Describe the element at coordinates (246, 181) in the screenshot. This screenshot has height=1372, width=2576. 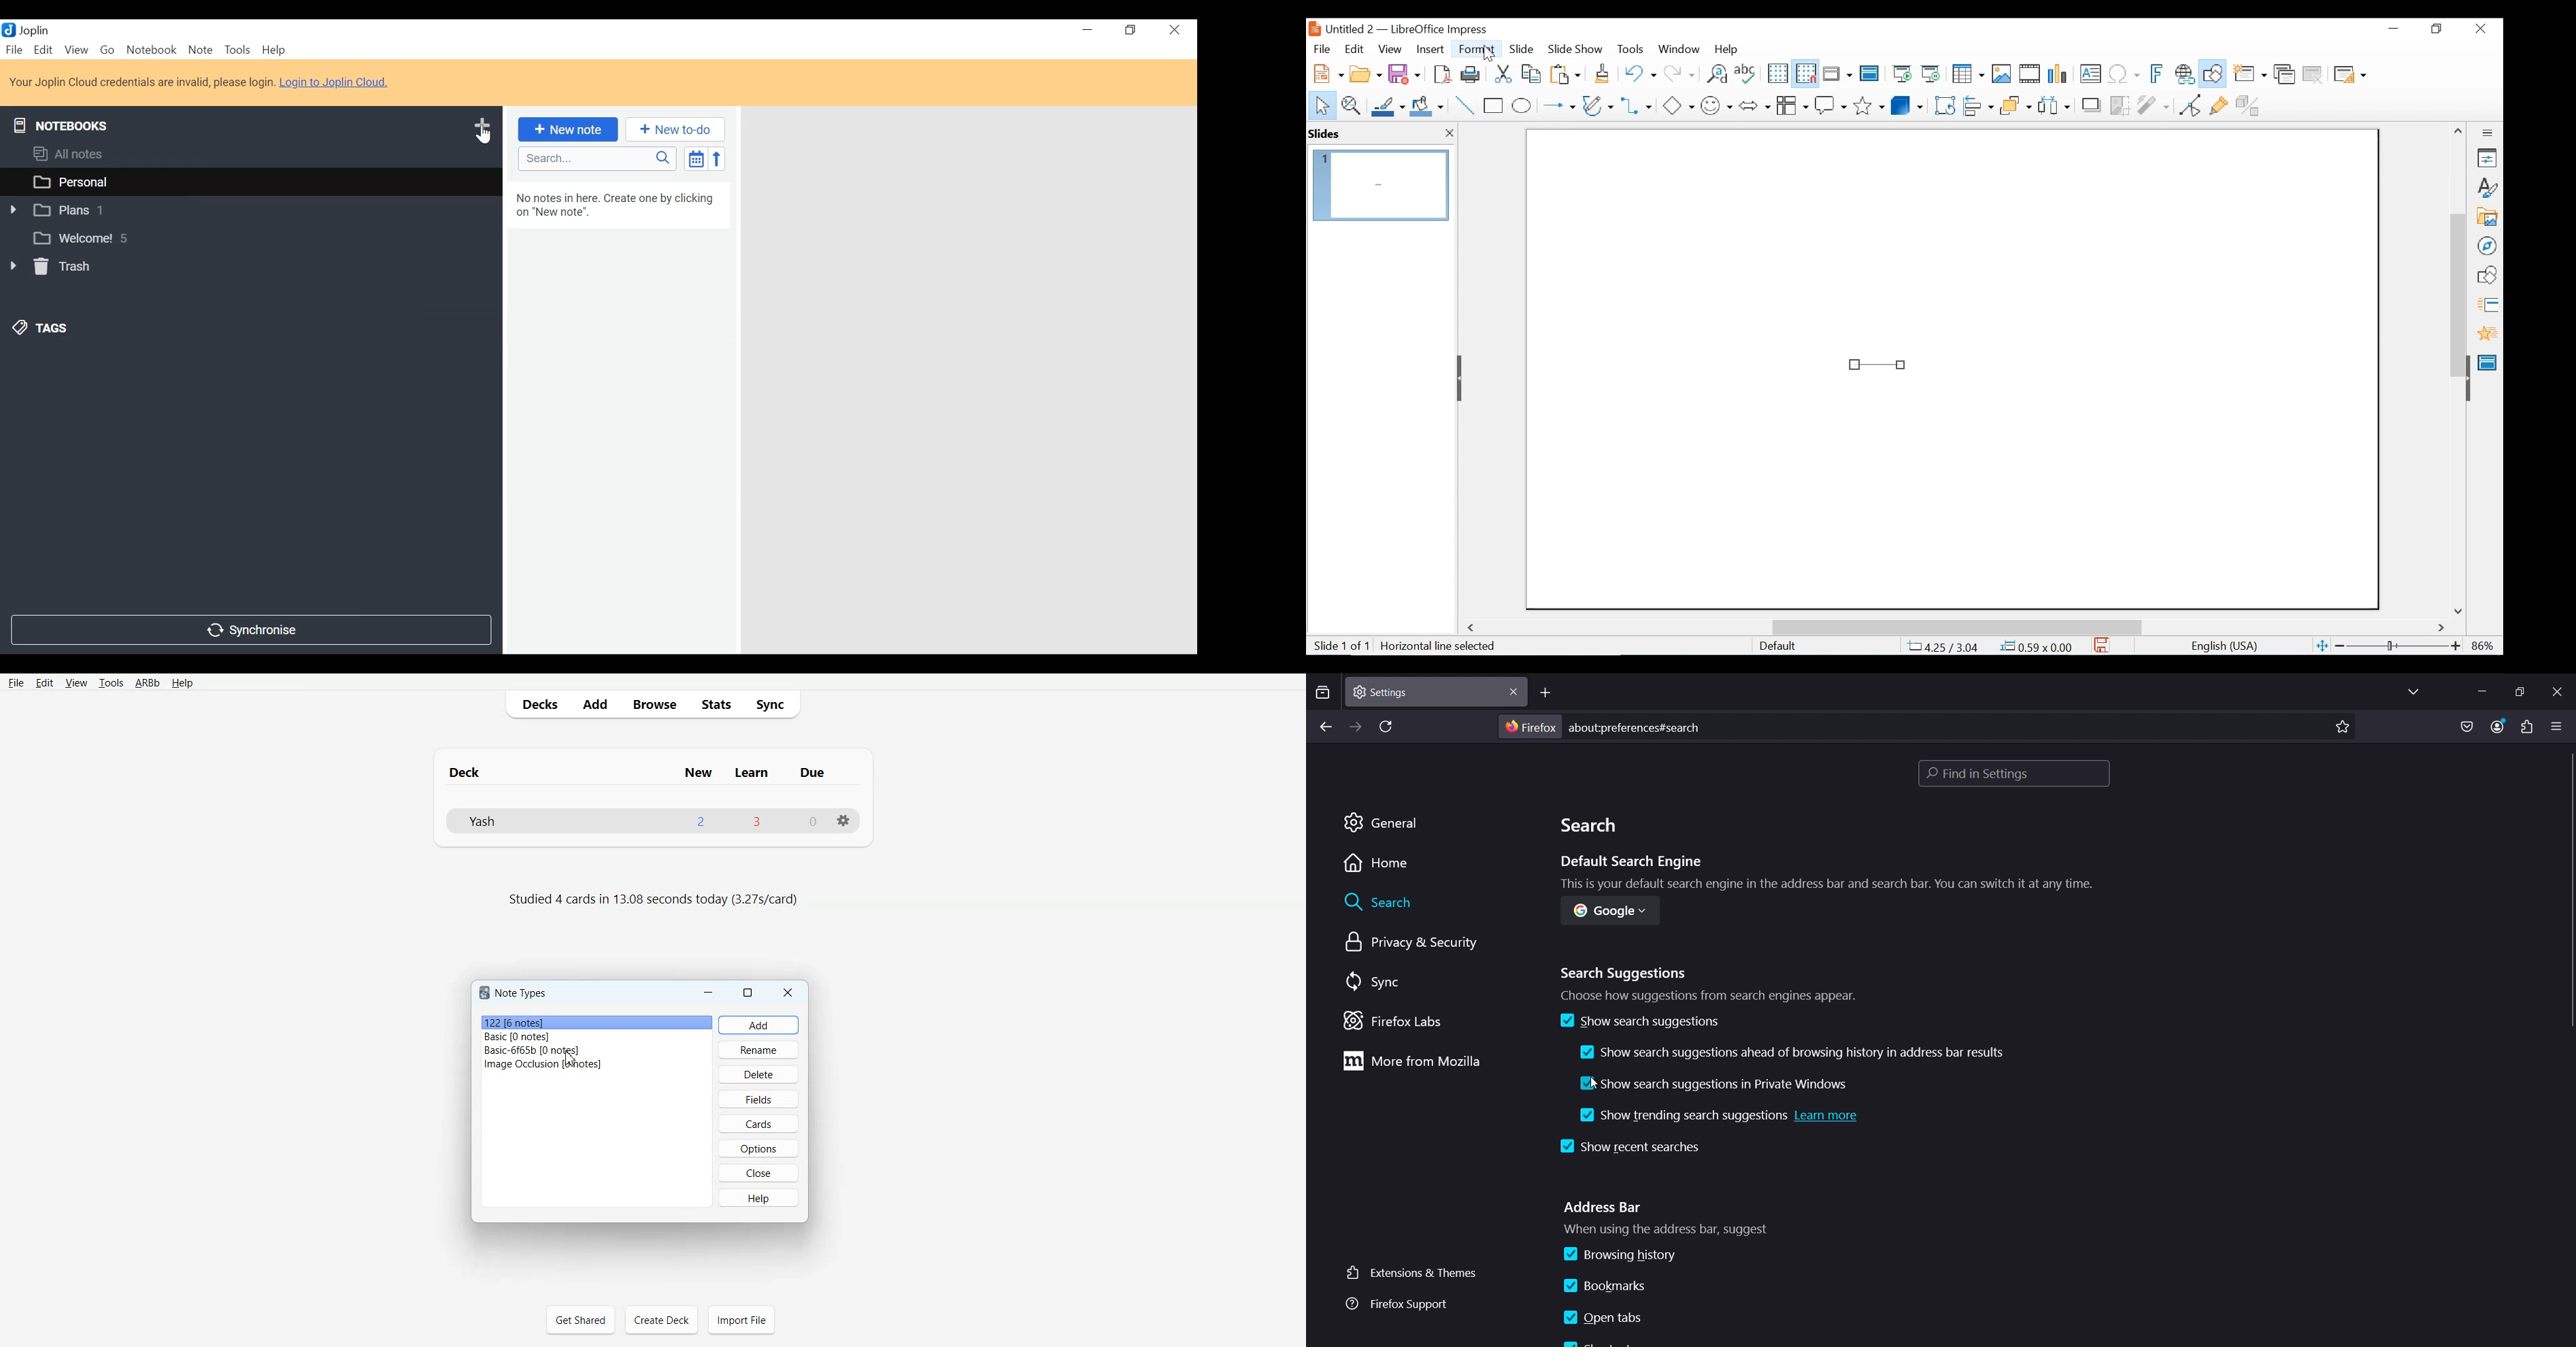
I see `personal ` at that location.